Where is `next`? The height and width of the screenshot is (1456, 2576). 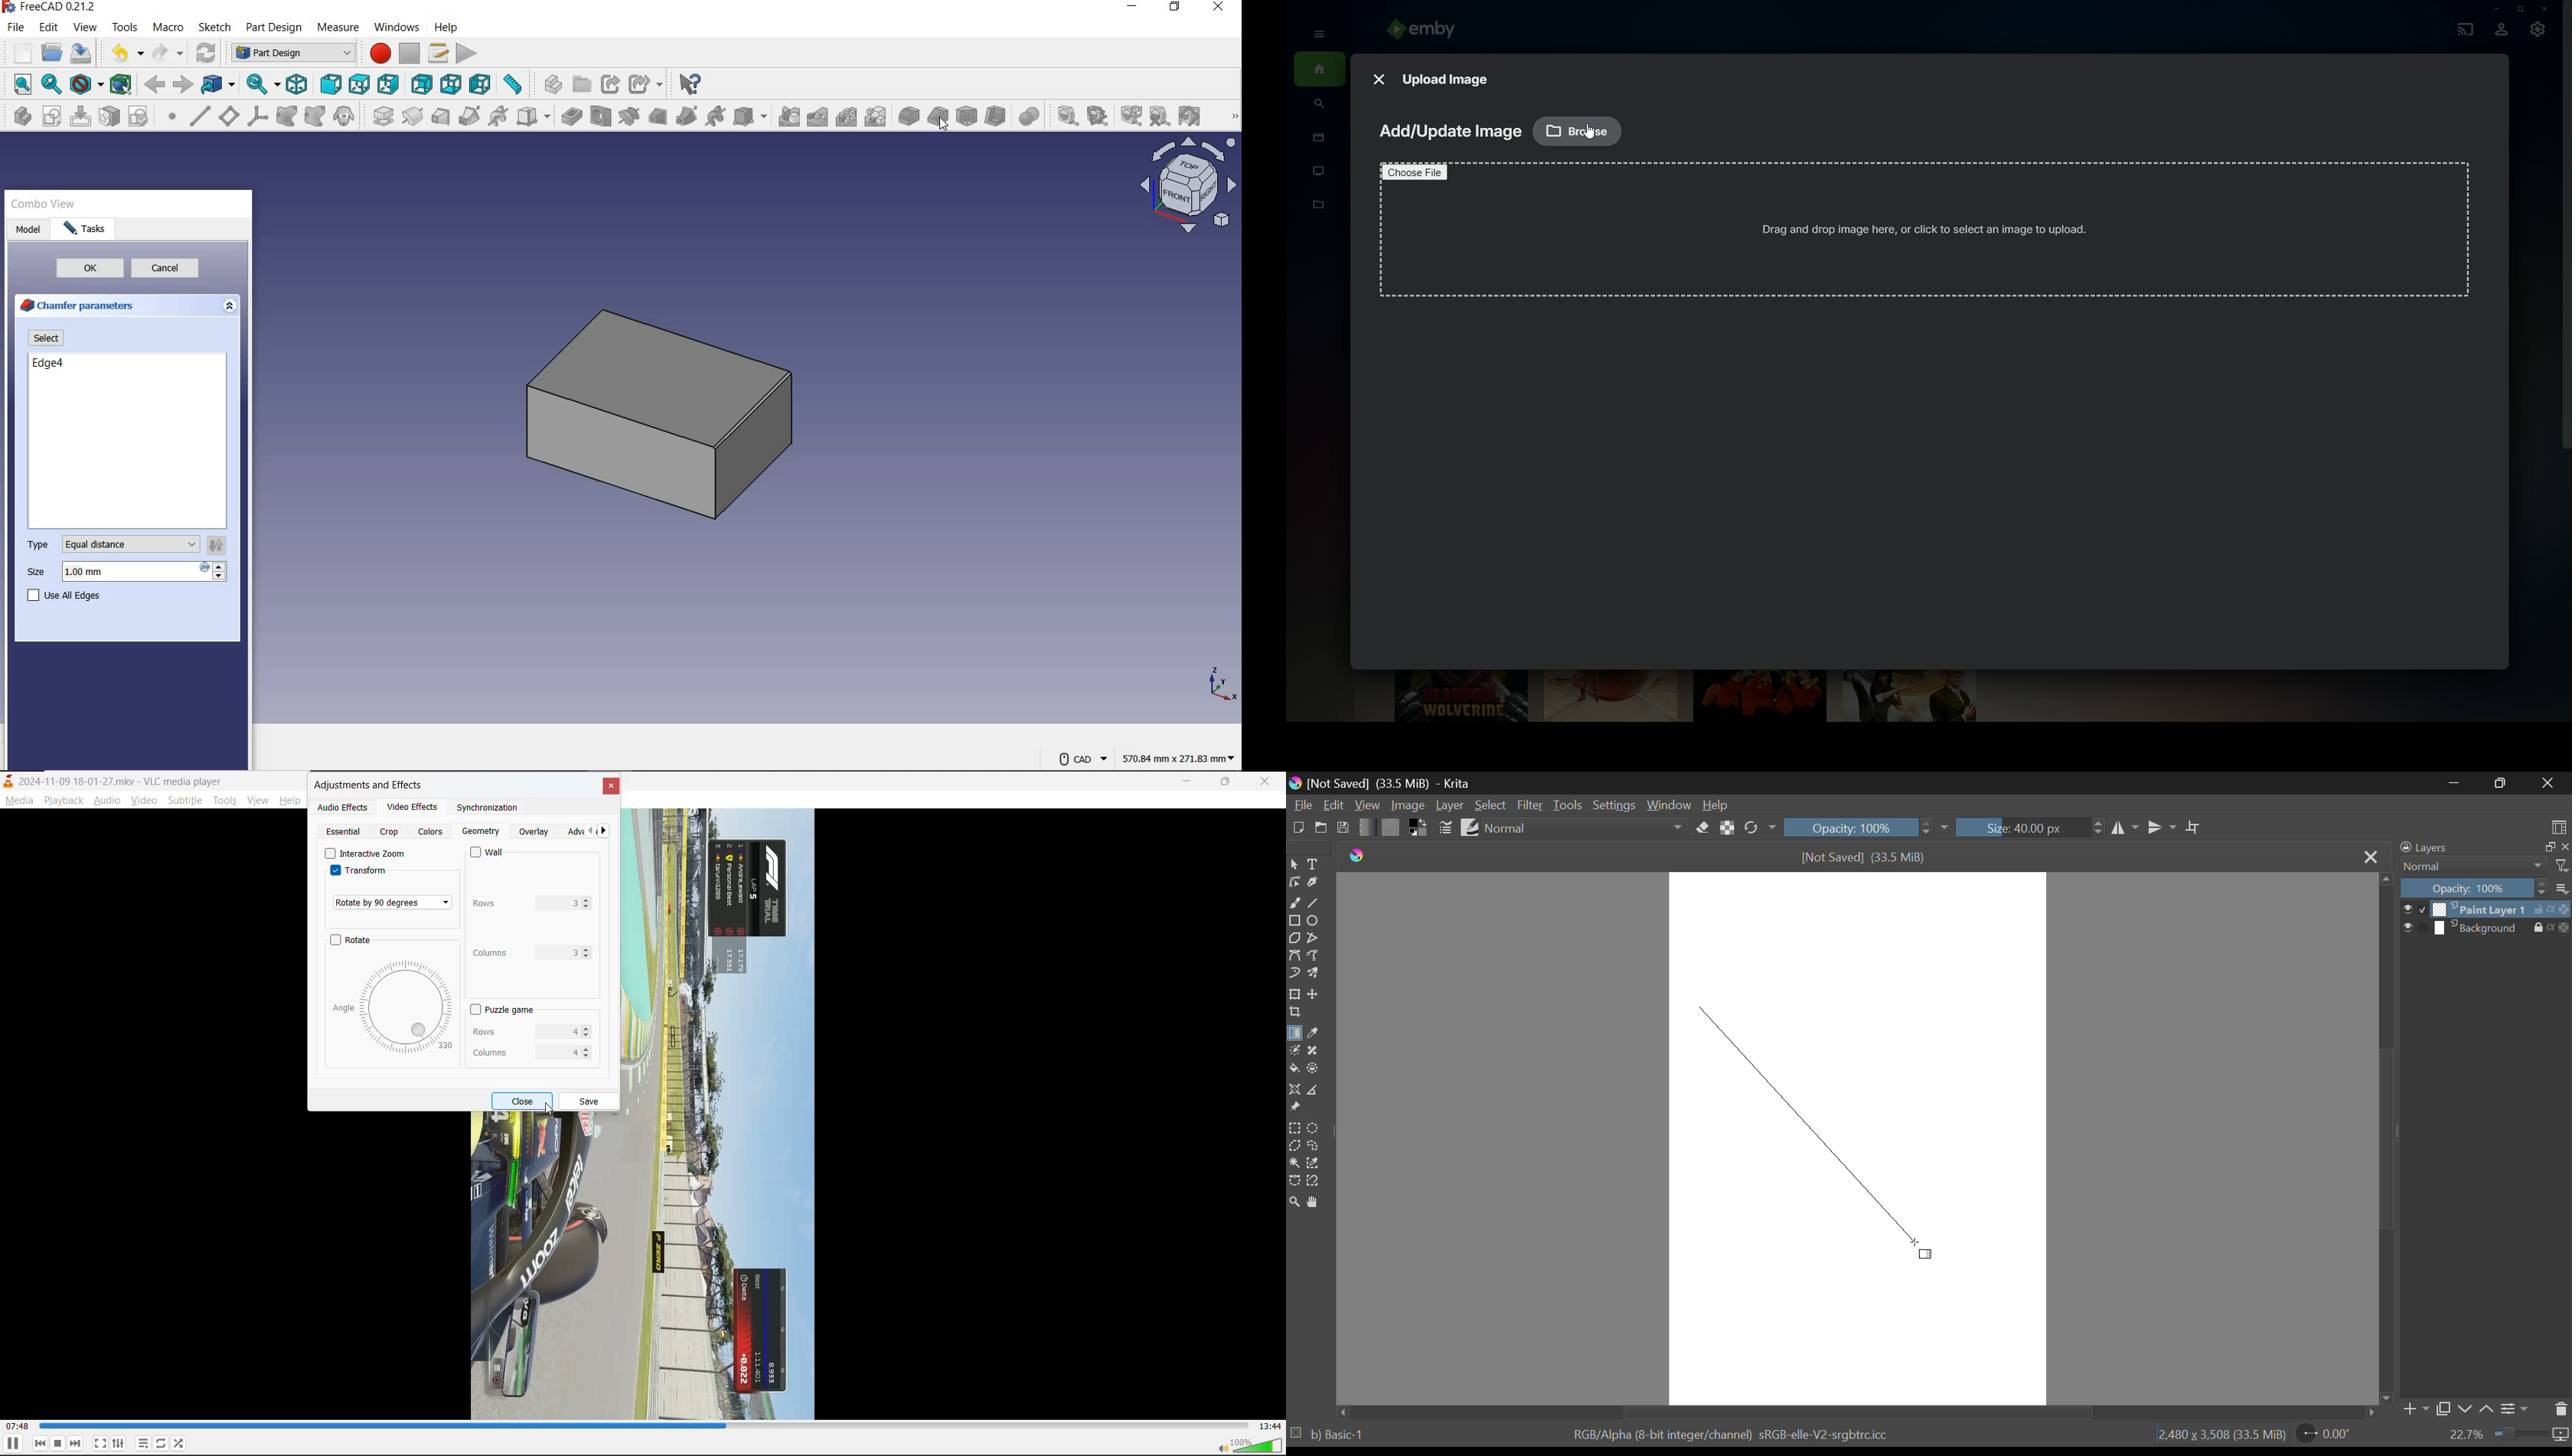 next is located at coordinates (76, 1443).